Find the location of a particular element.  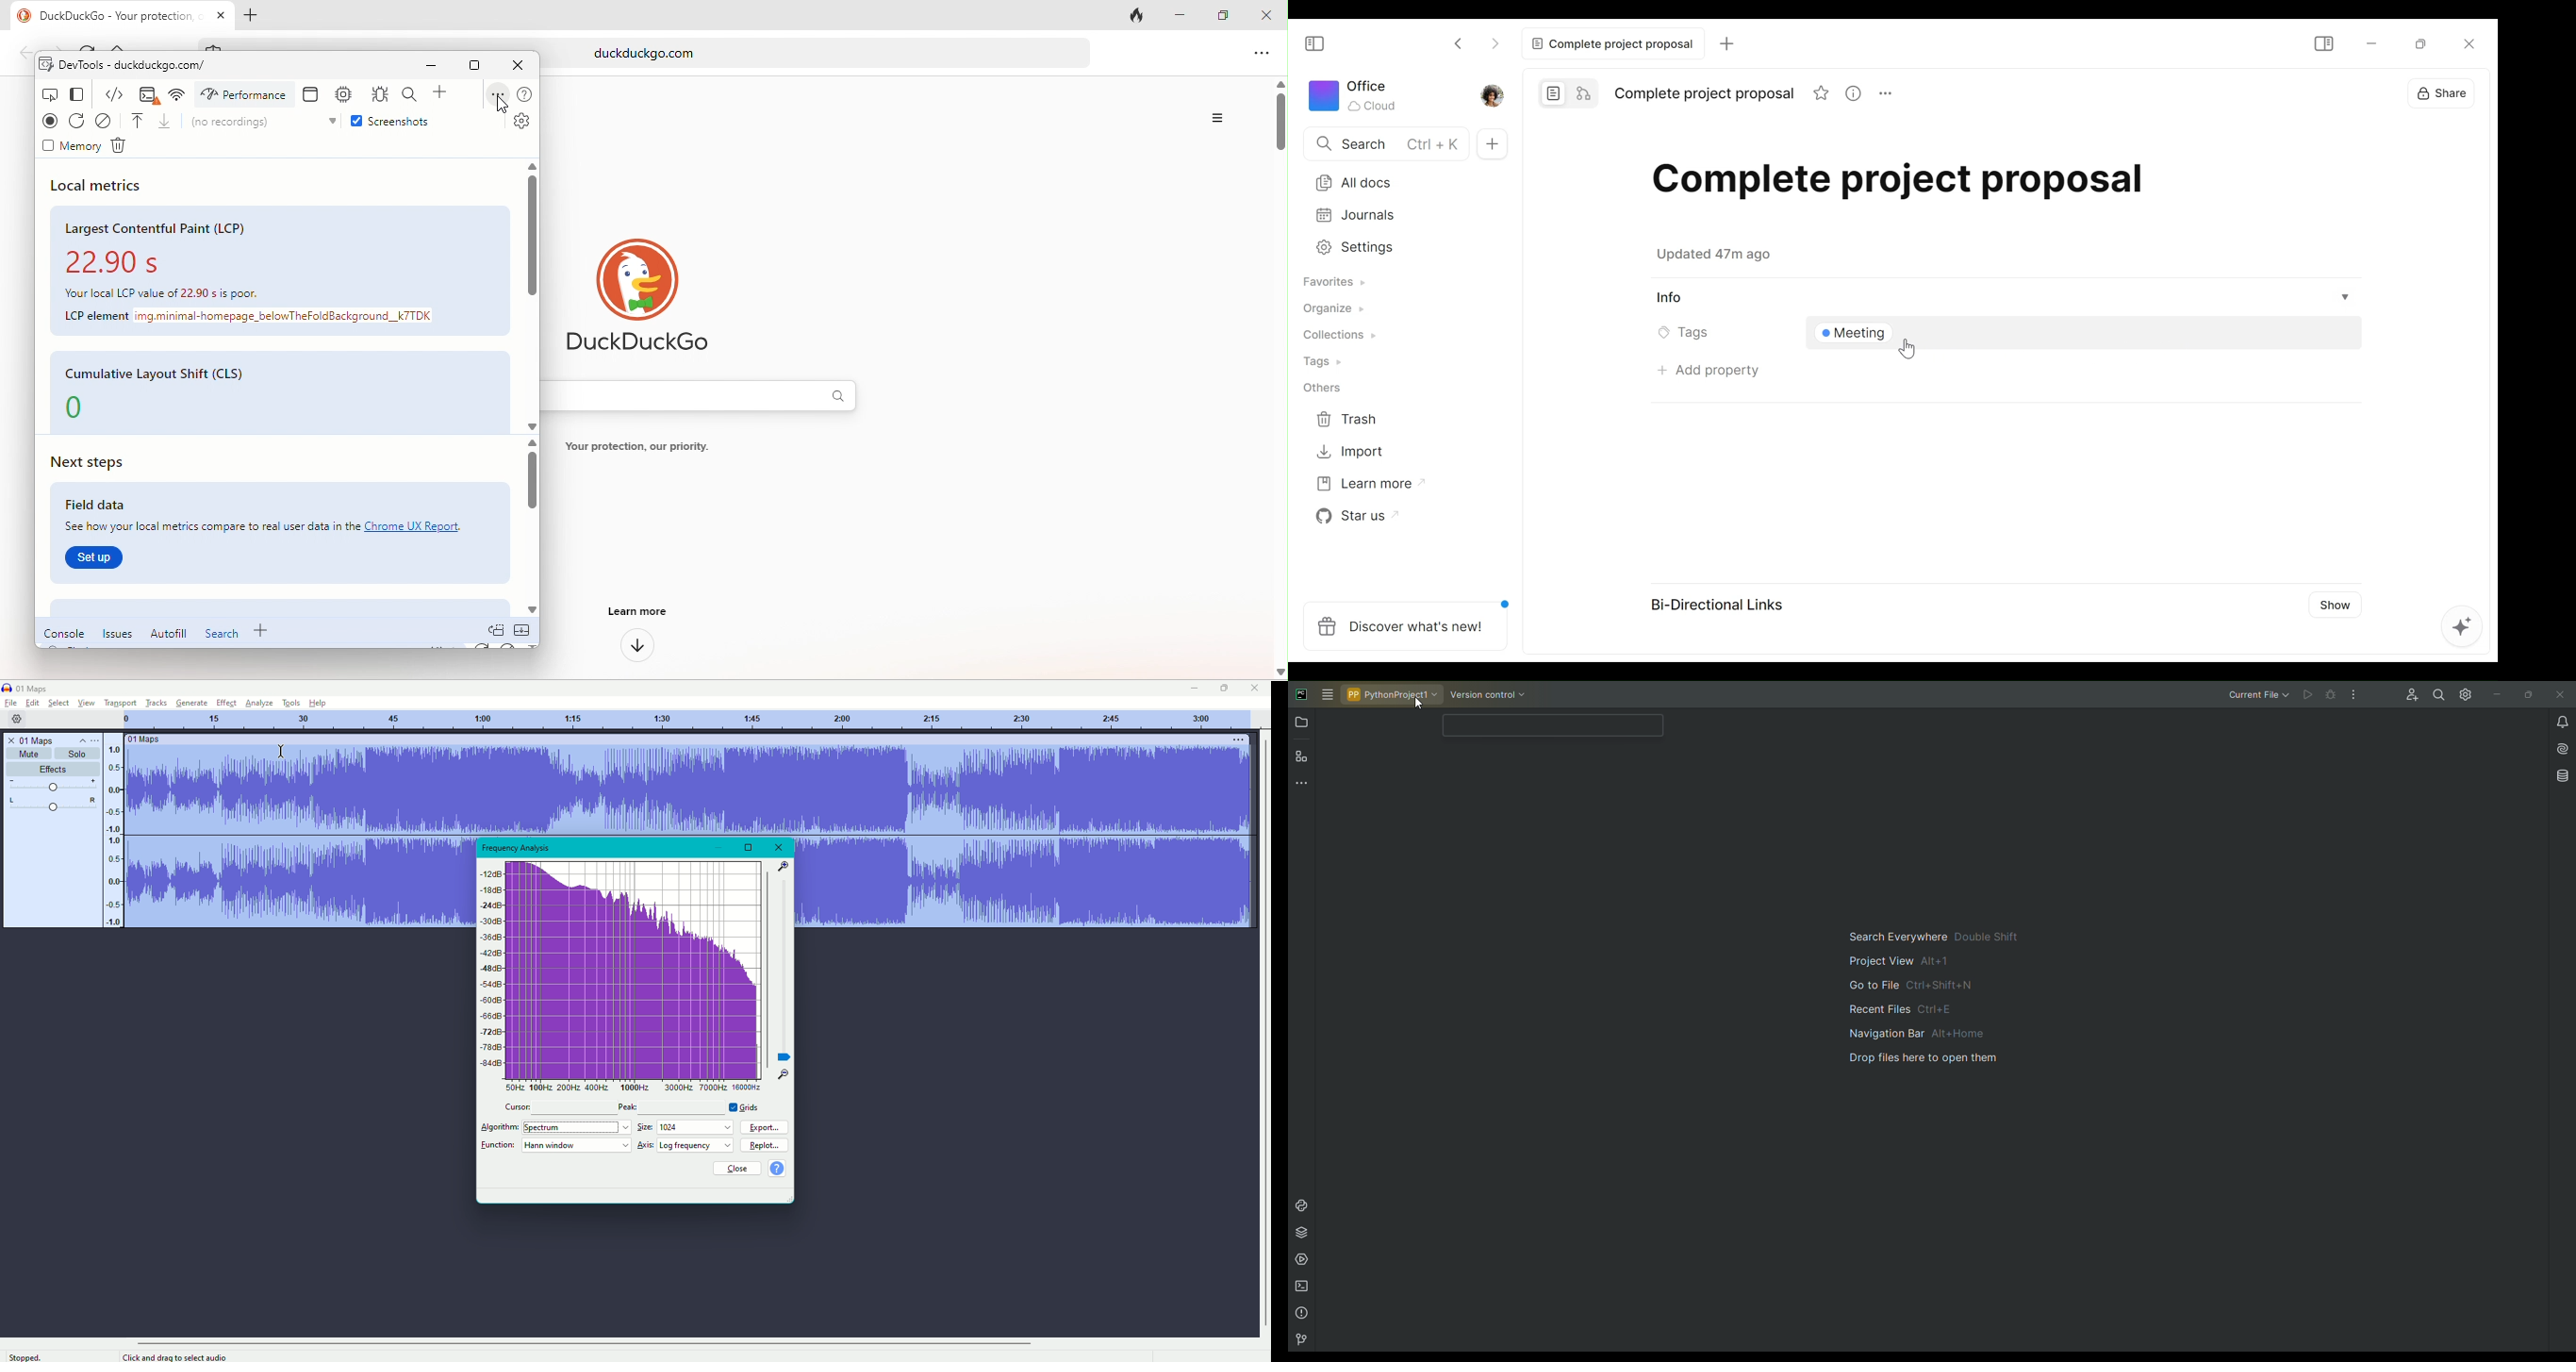

Track numbers is located at coordinates (689, 720).